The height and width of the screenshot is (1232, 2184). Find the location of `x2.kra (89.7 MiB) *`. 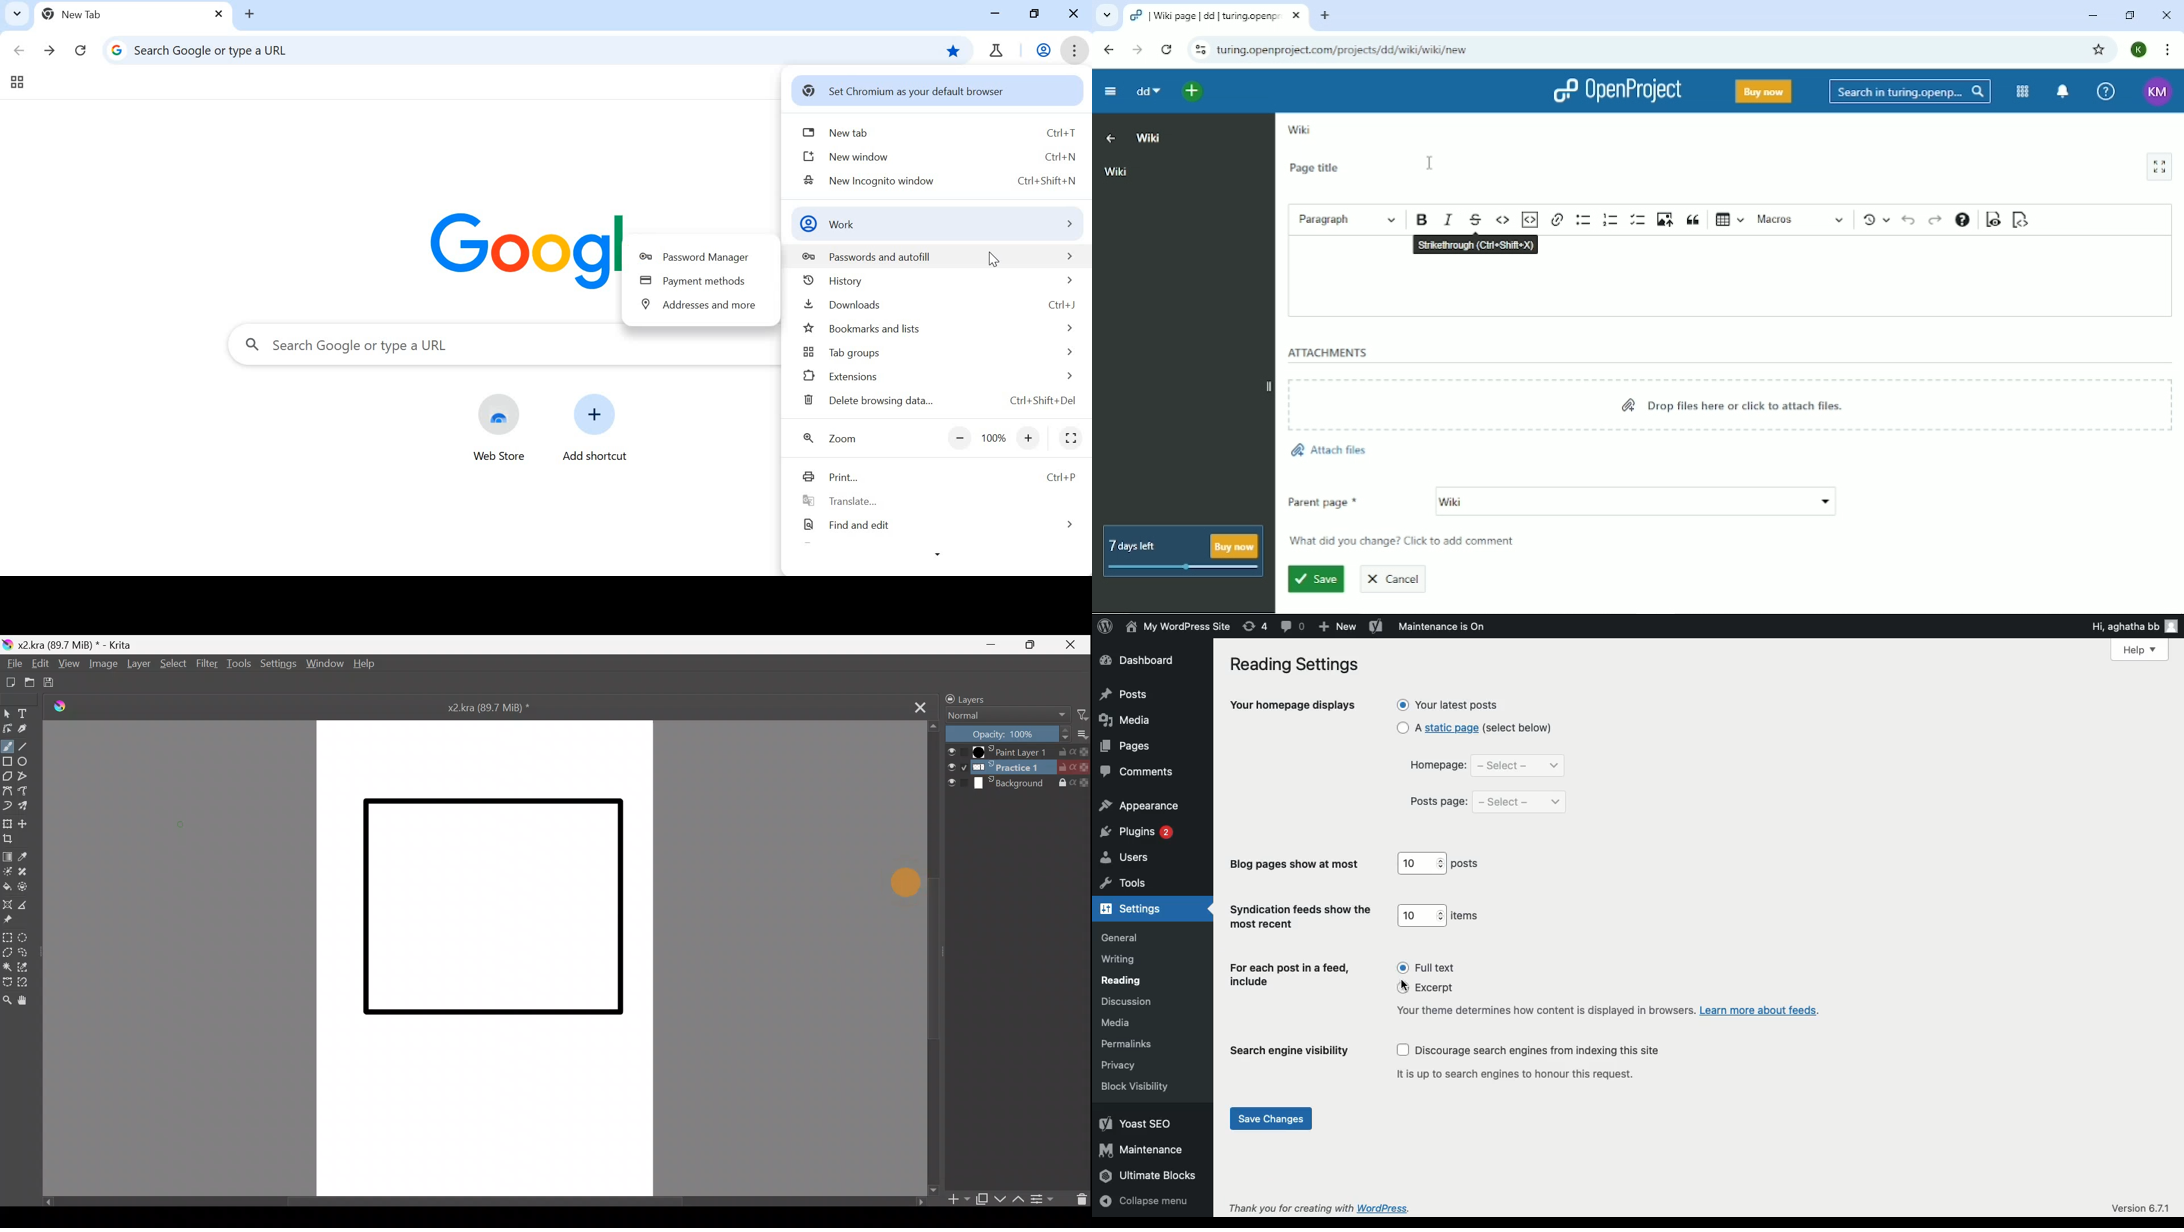

x2.kra (89.7 MiB) * is located at coordinates (492, 707).